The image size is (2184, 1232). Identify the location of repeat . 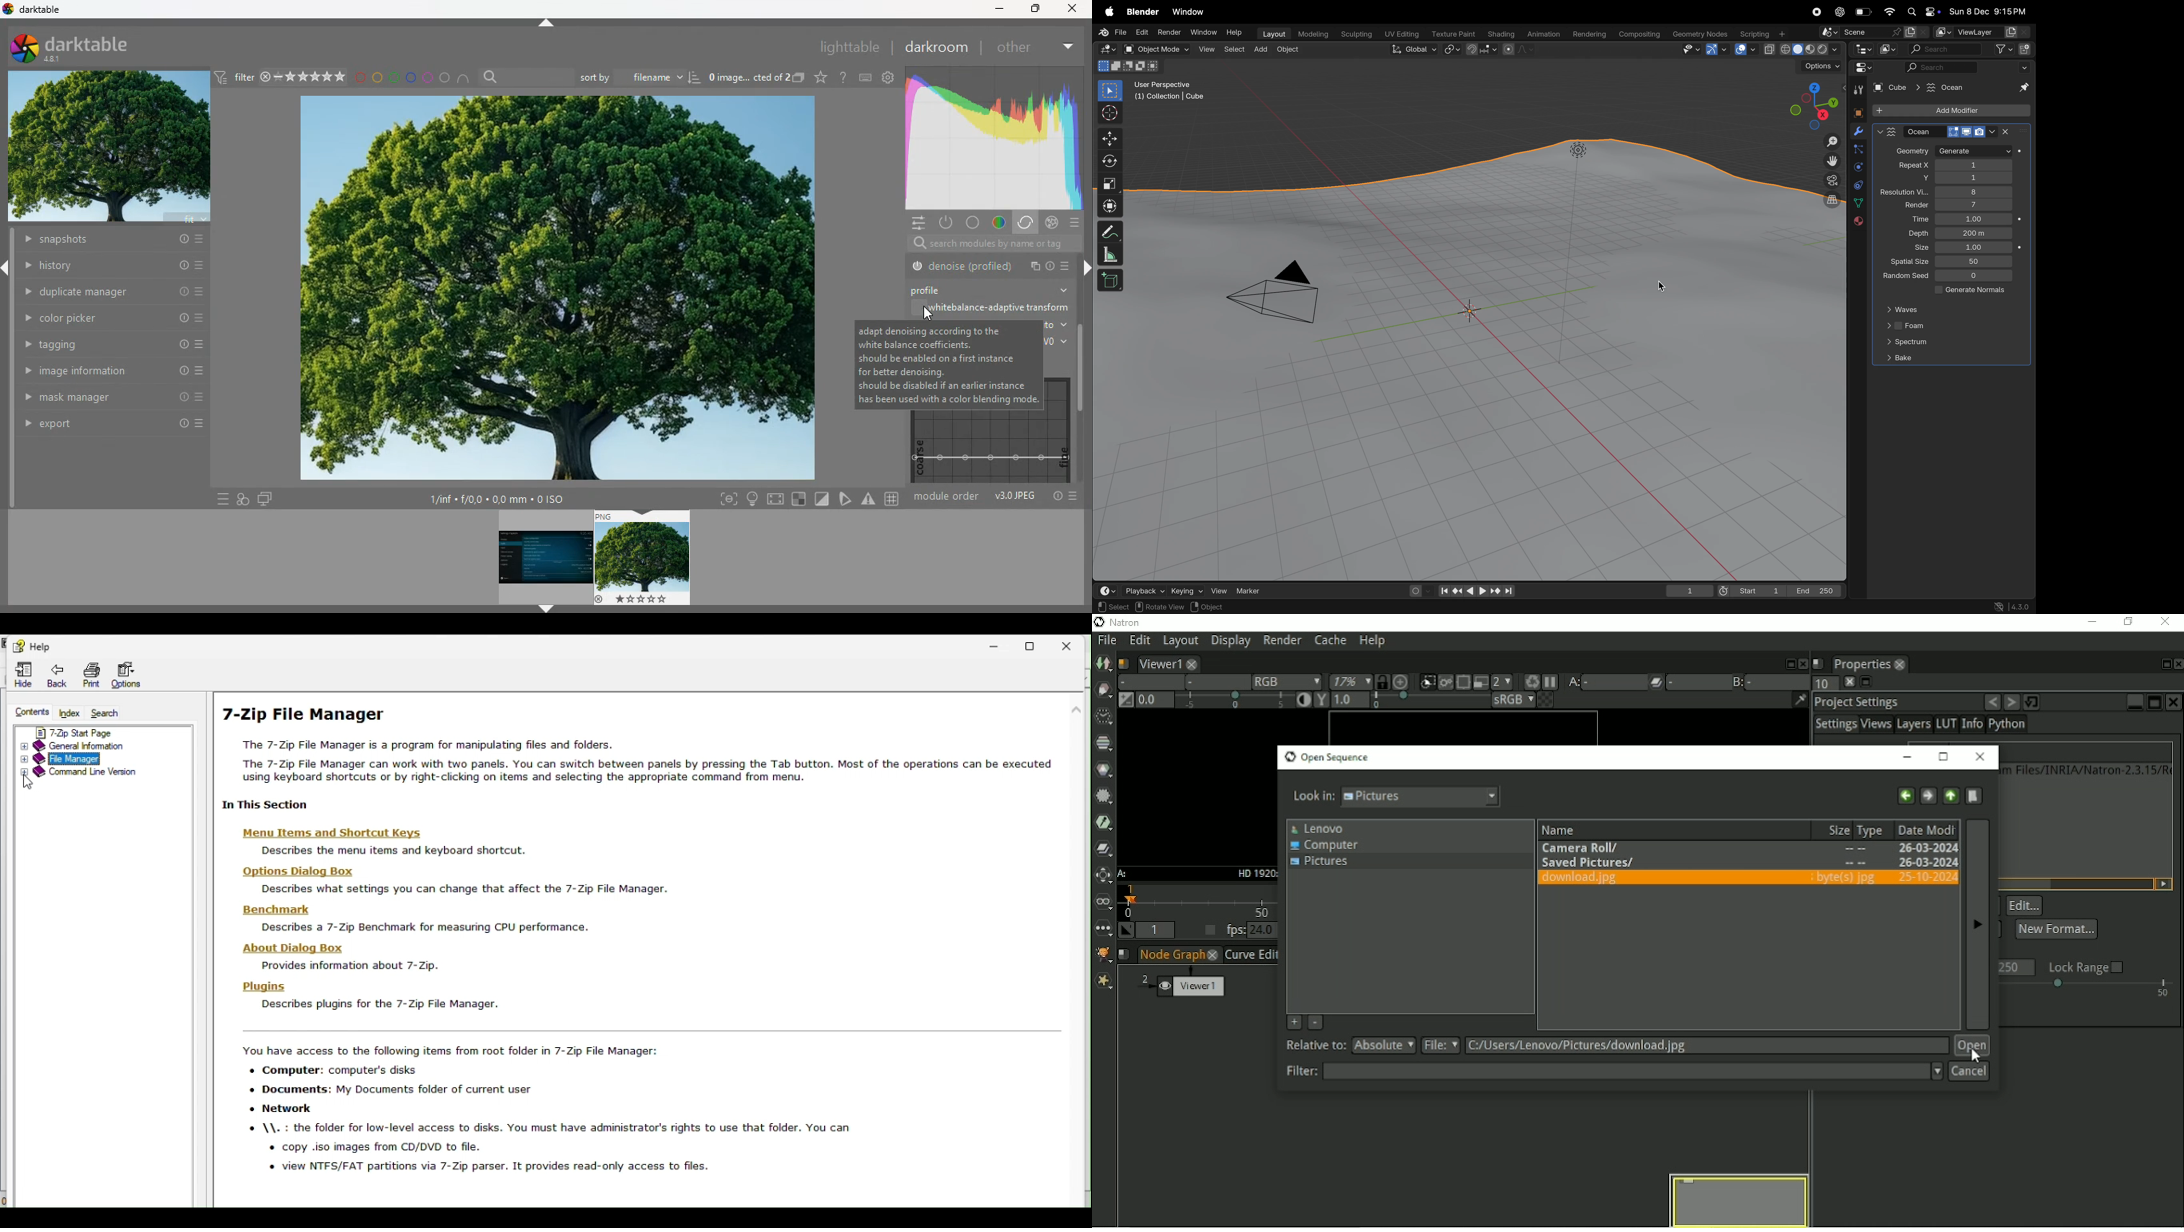
(1908, 166).